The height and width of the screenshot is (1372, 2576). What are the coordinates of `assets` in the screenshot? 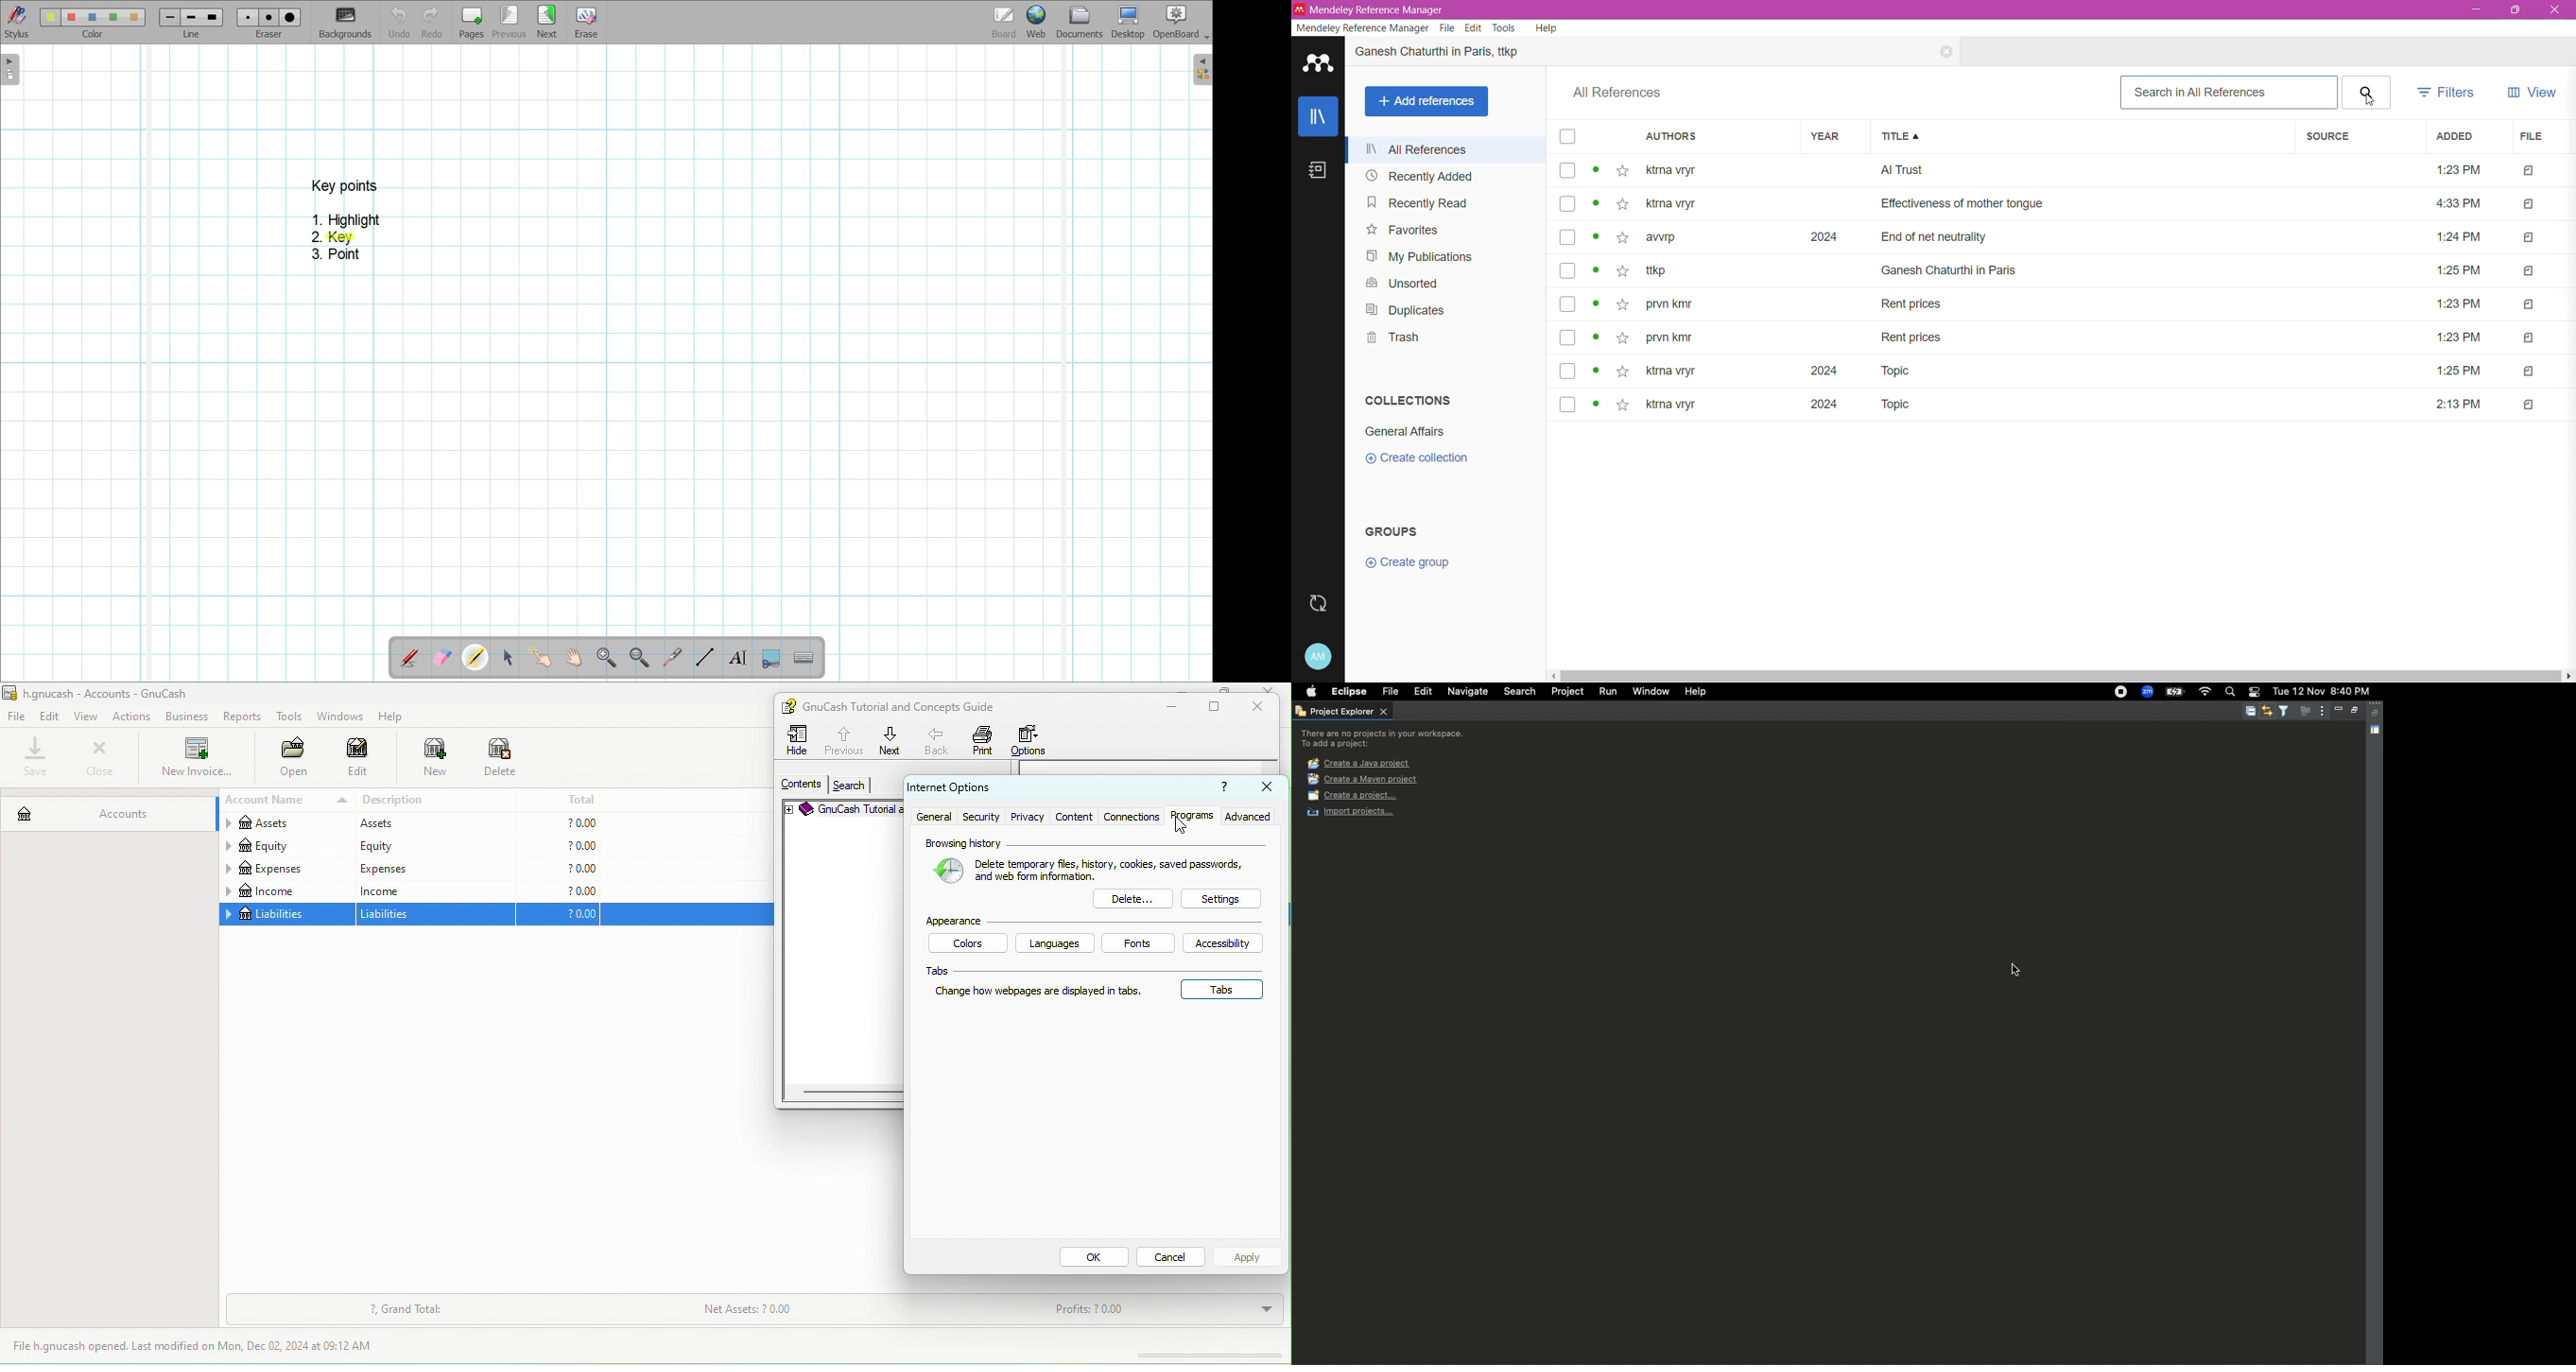 It's located at (431, 824).